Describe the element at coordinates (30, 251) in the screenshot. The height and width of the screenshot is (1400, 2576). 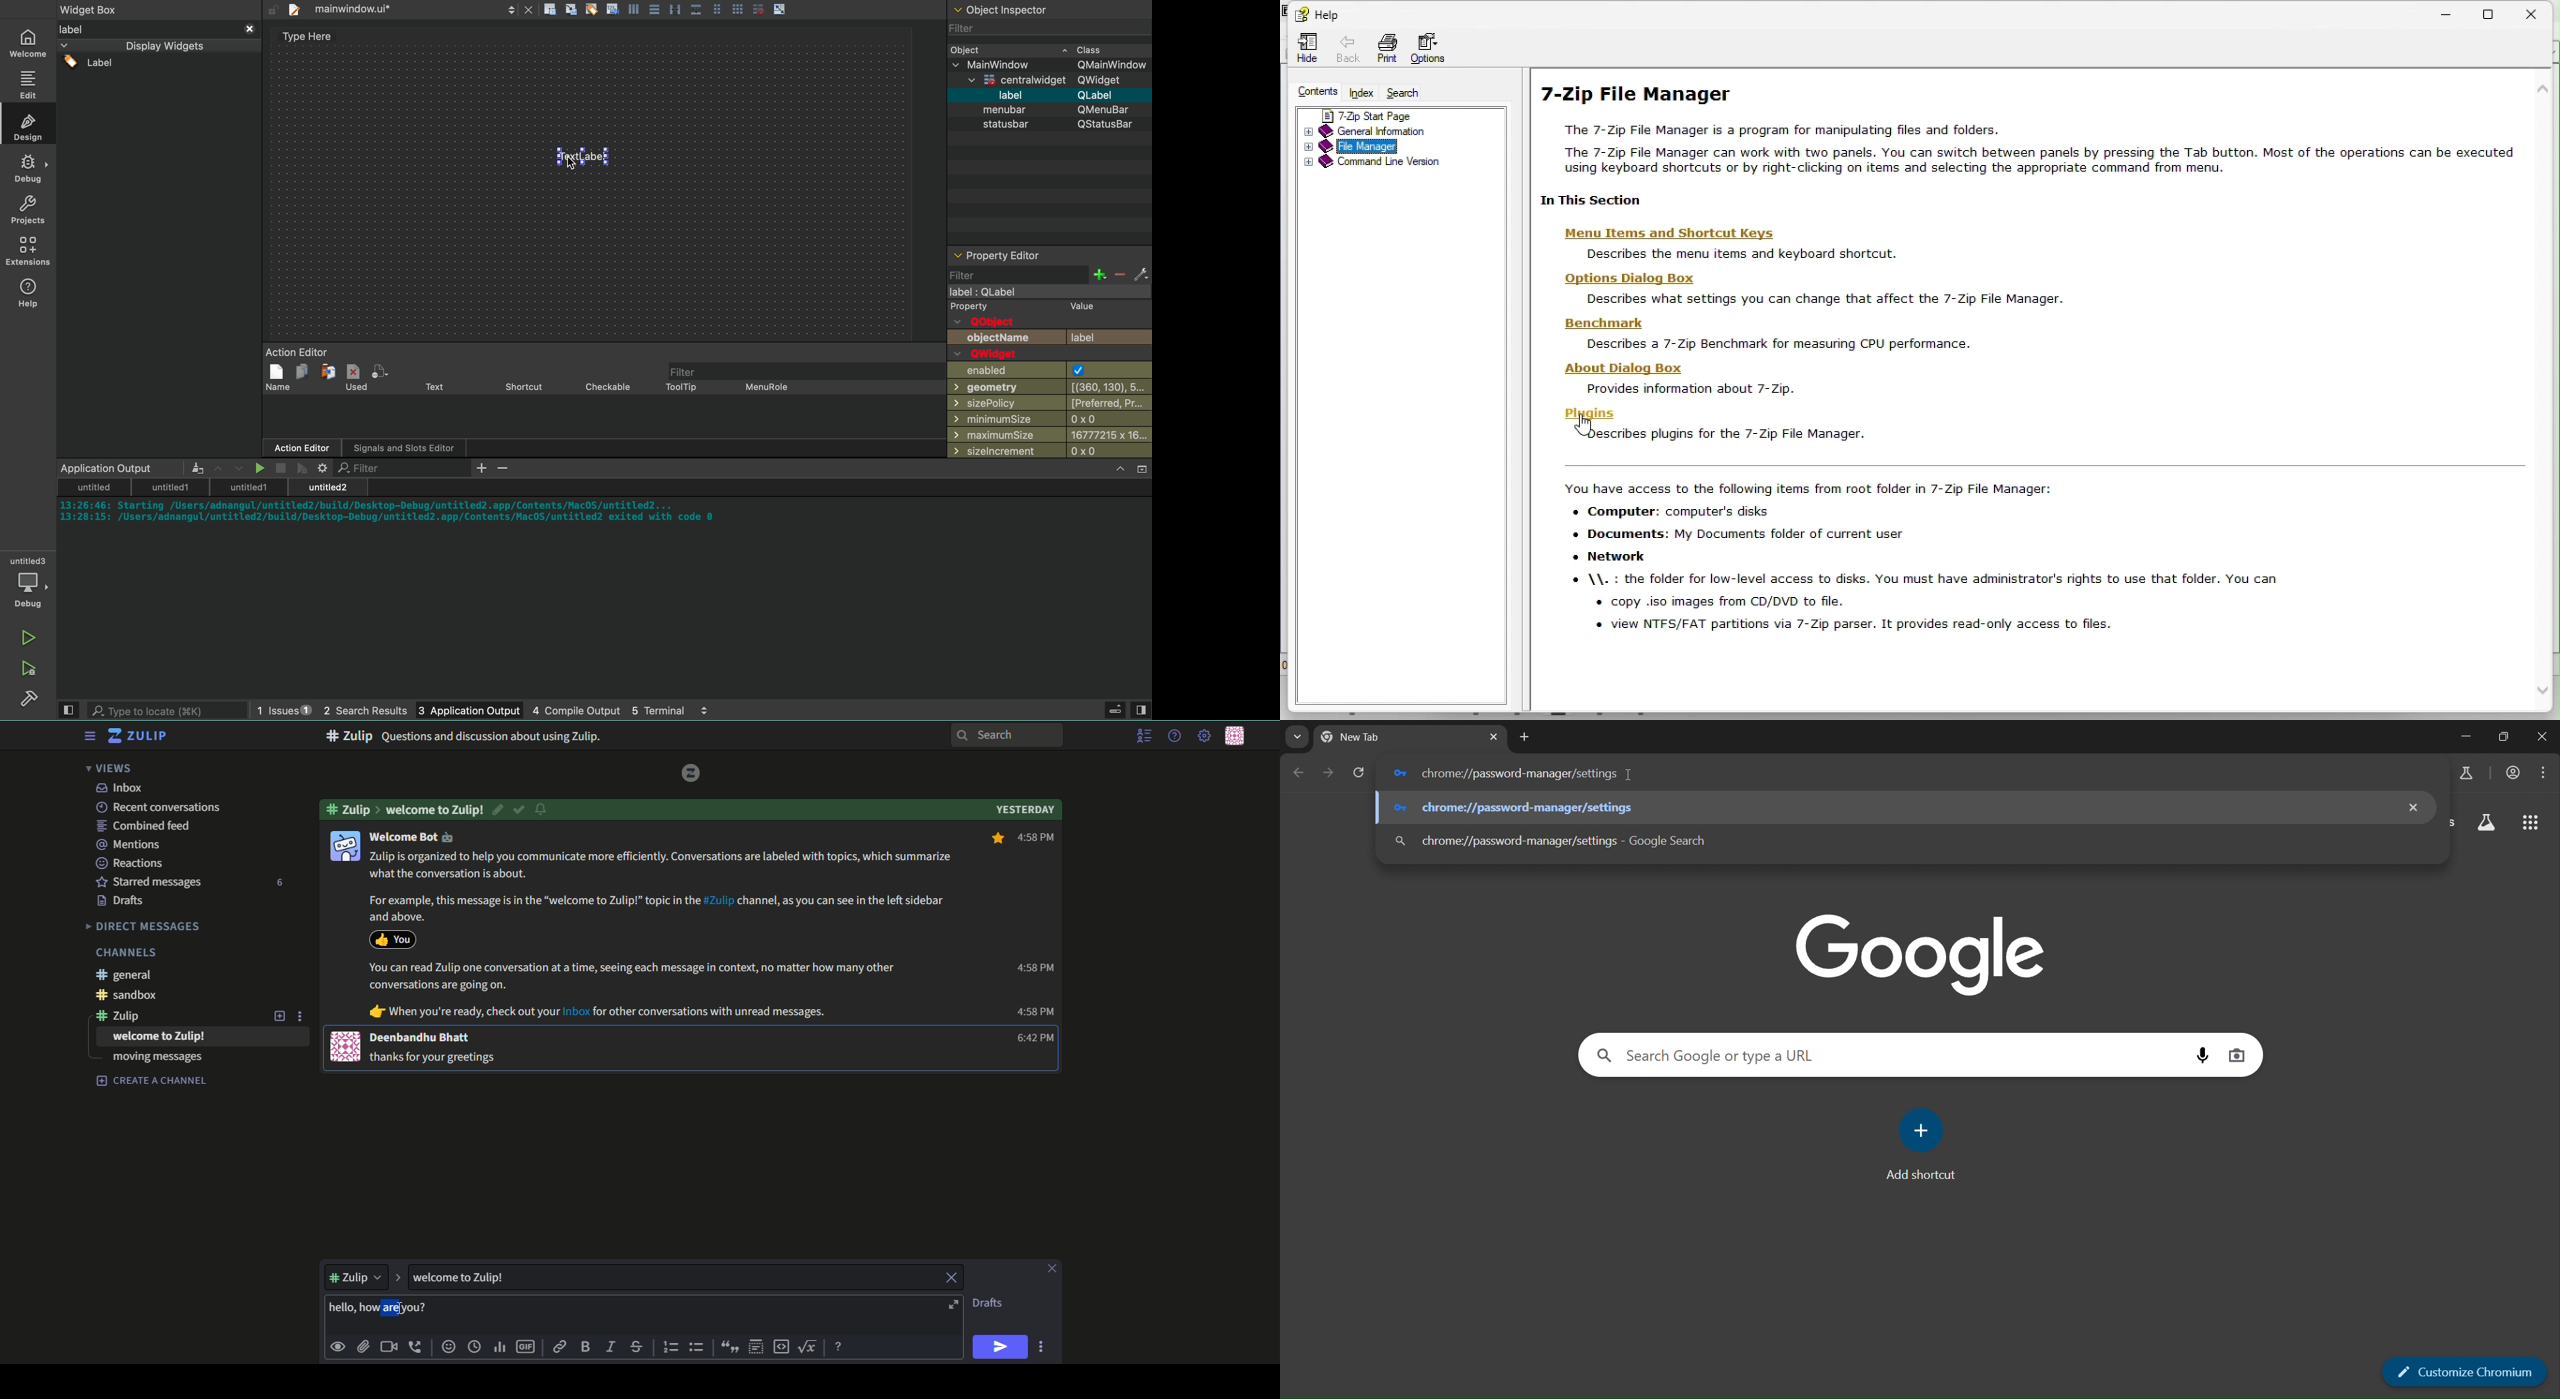
I see `extensions` at that location.